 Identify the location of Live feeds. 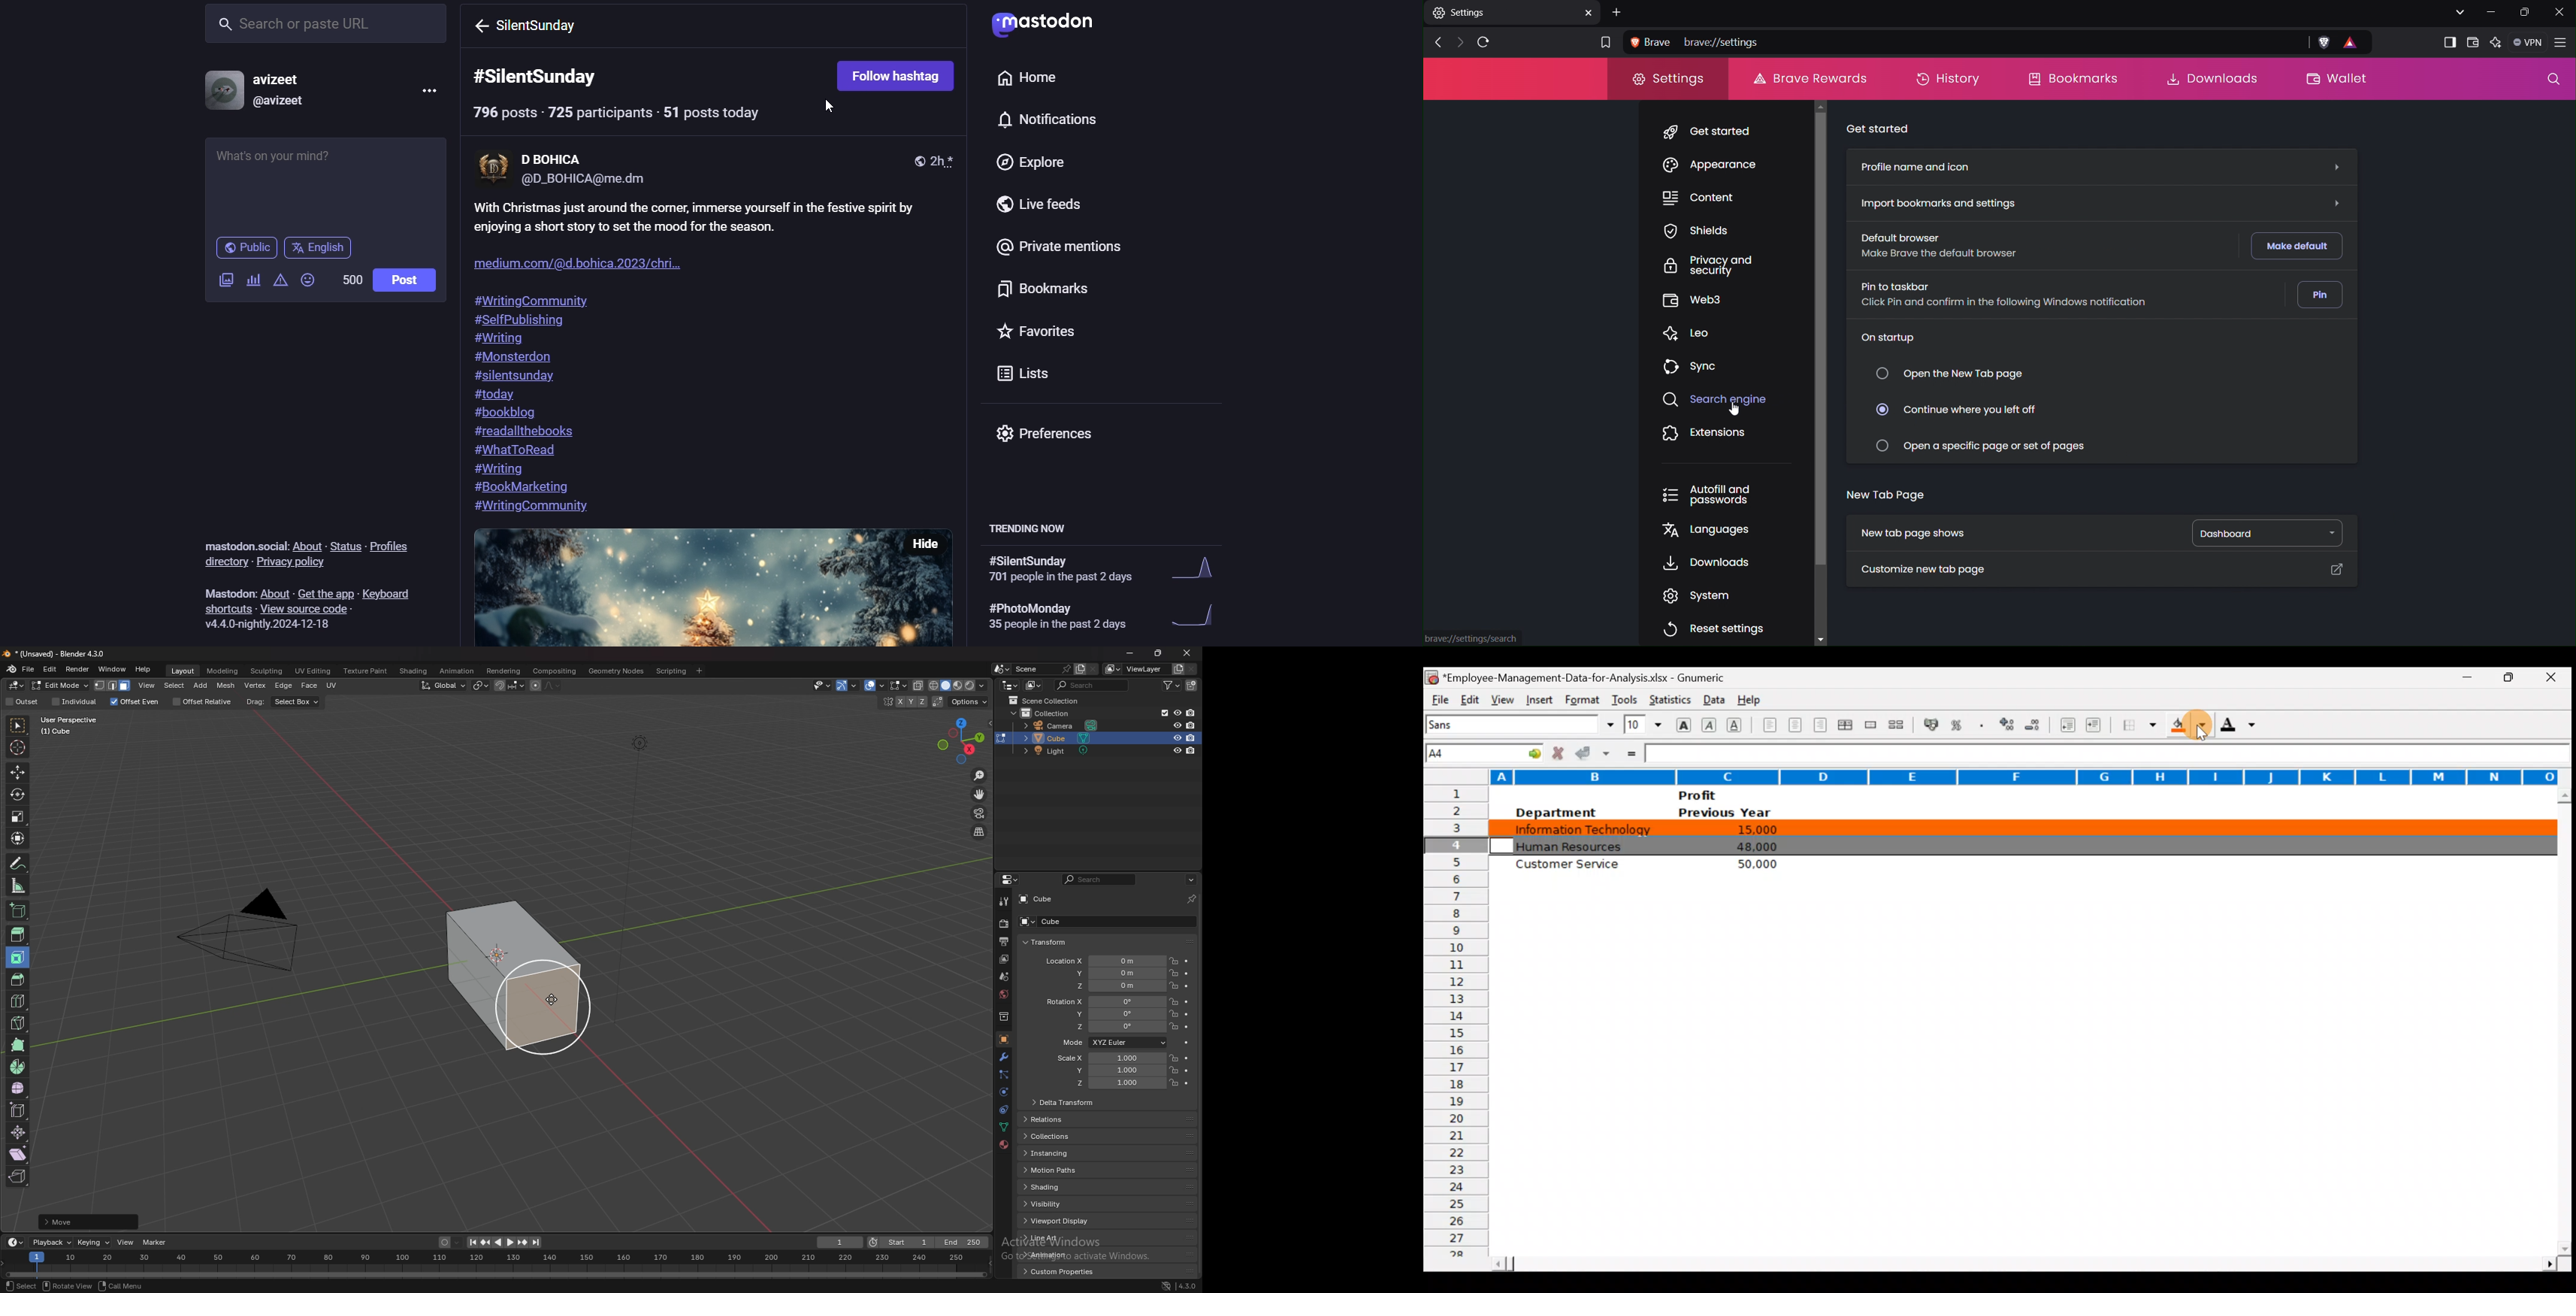
(1017, 204).